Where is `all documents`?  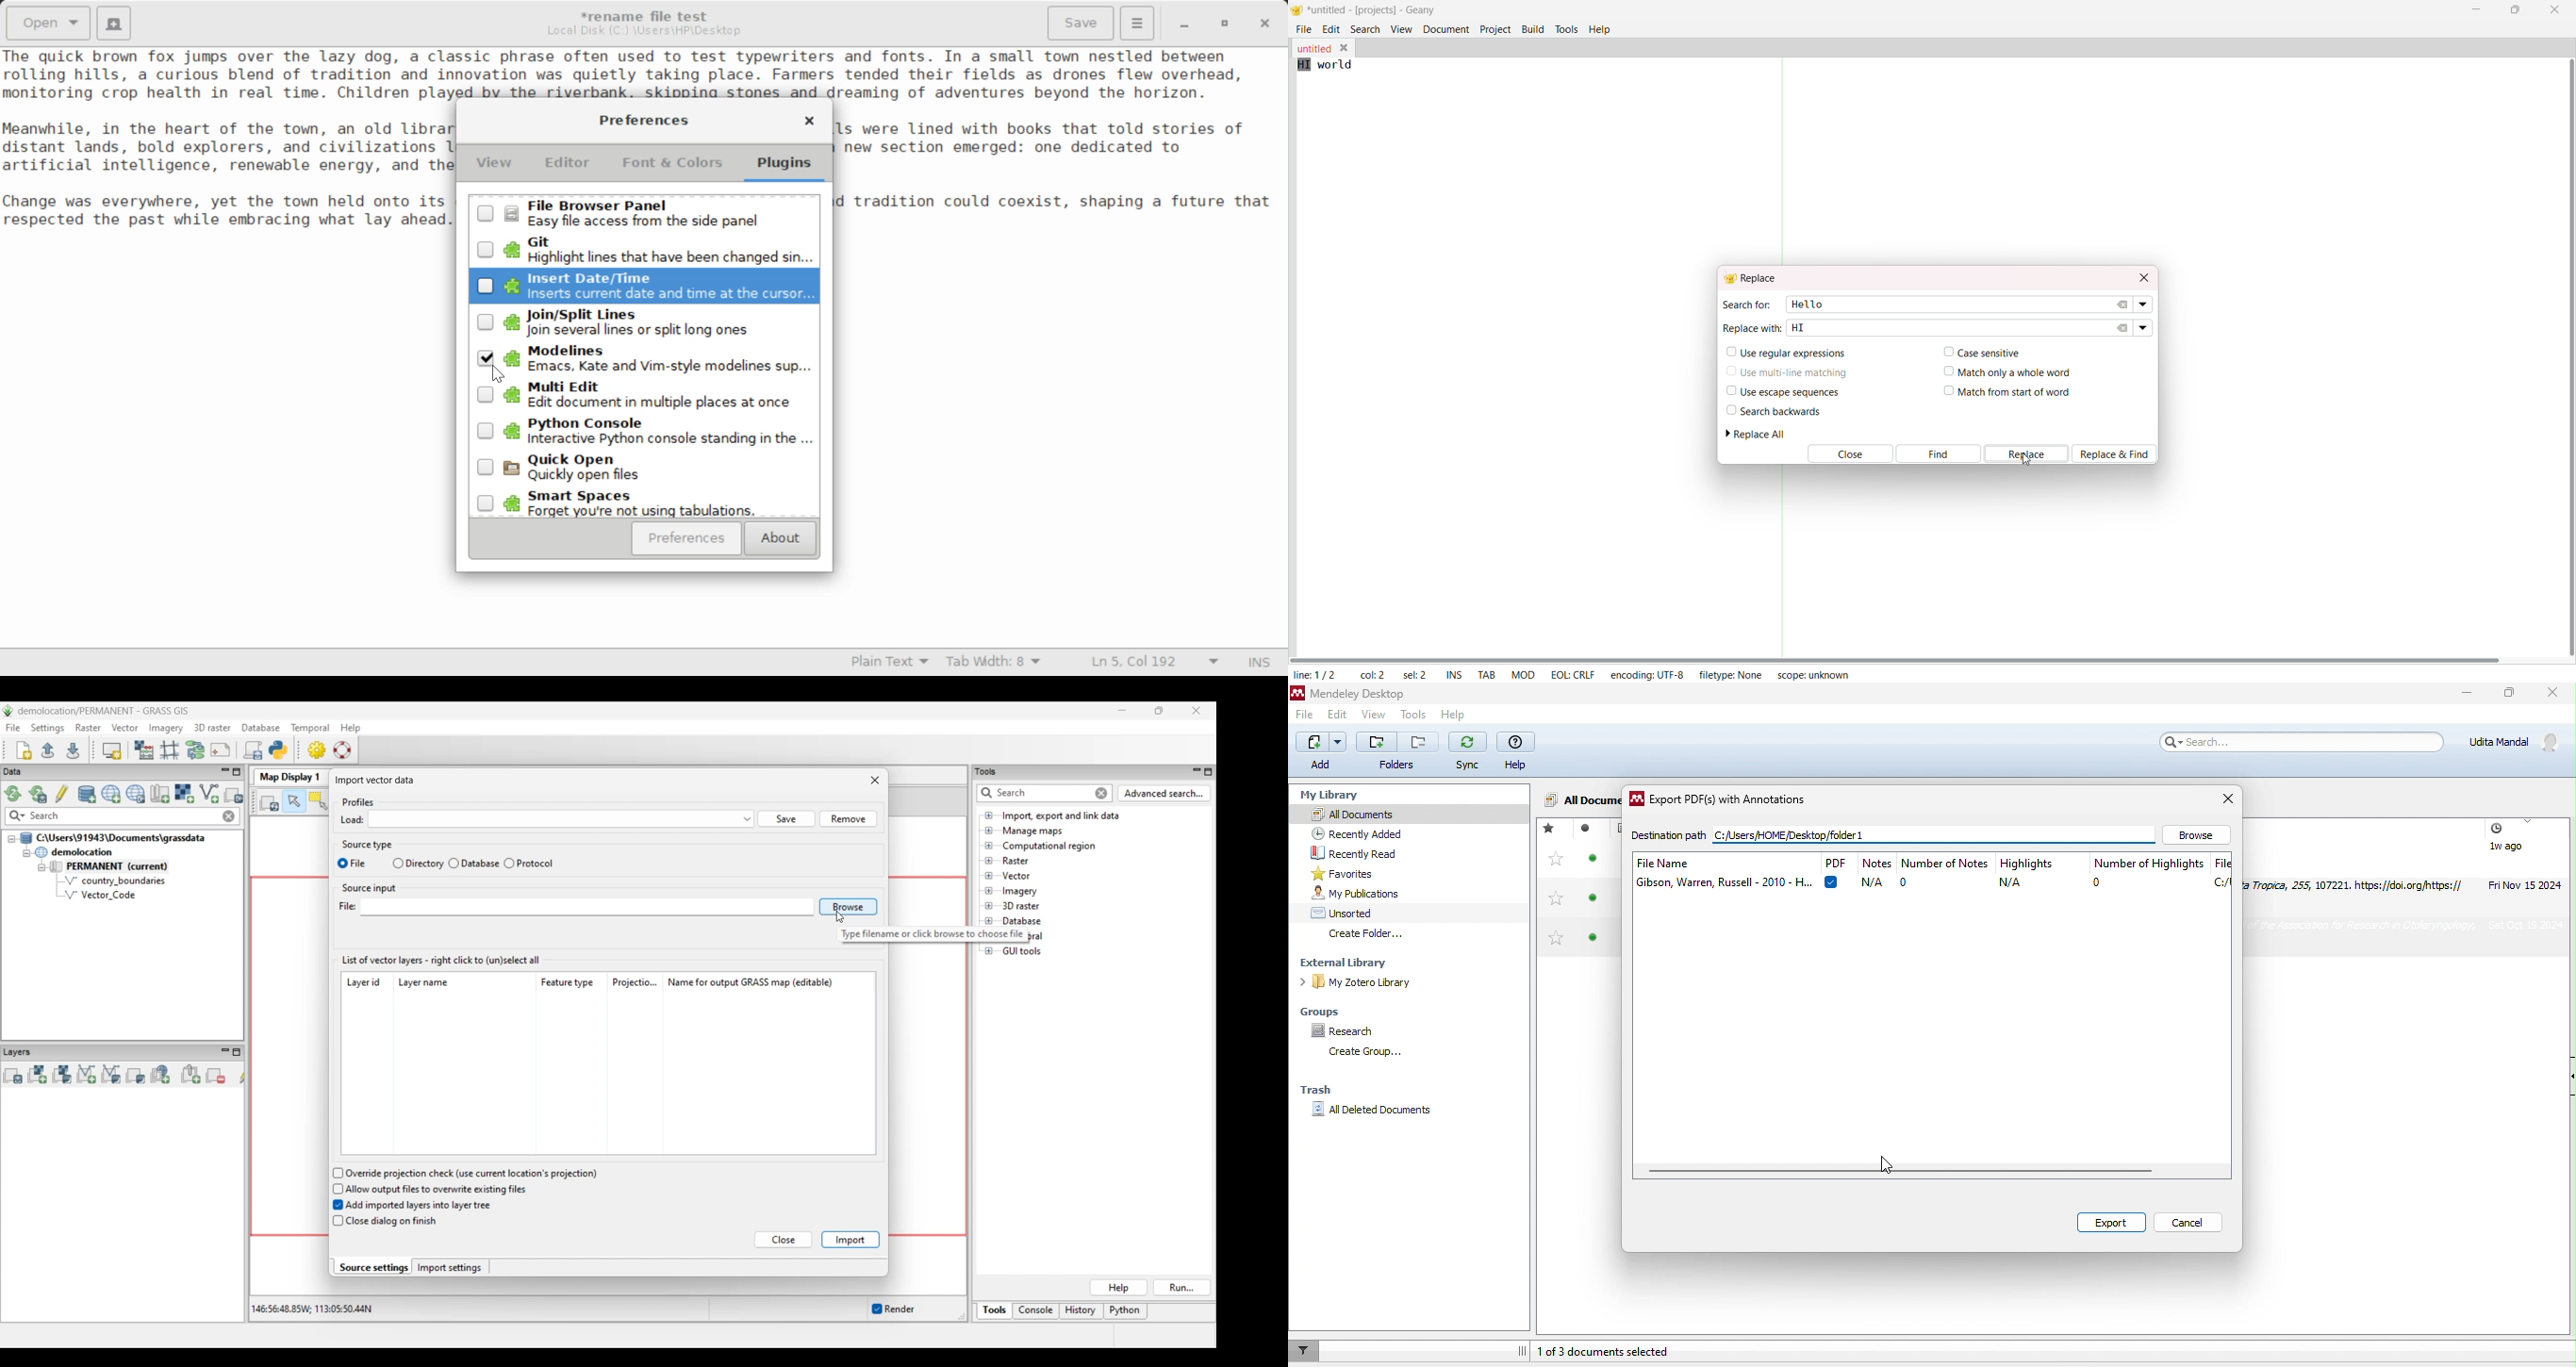 all documents is located at coordinates (1579, 799).